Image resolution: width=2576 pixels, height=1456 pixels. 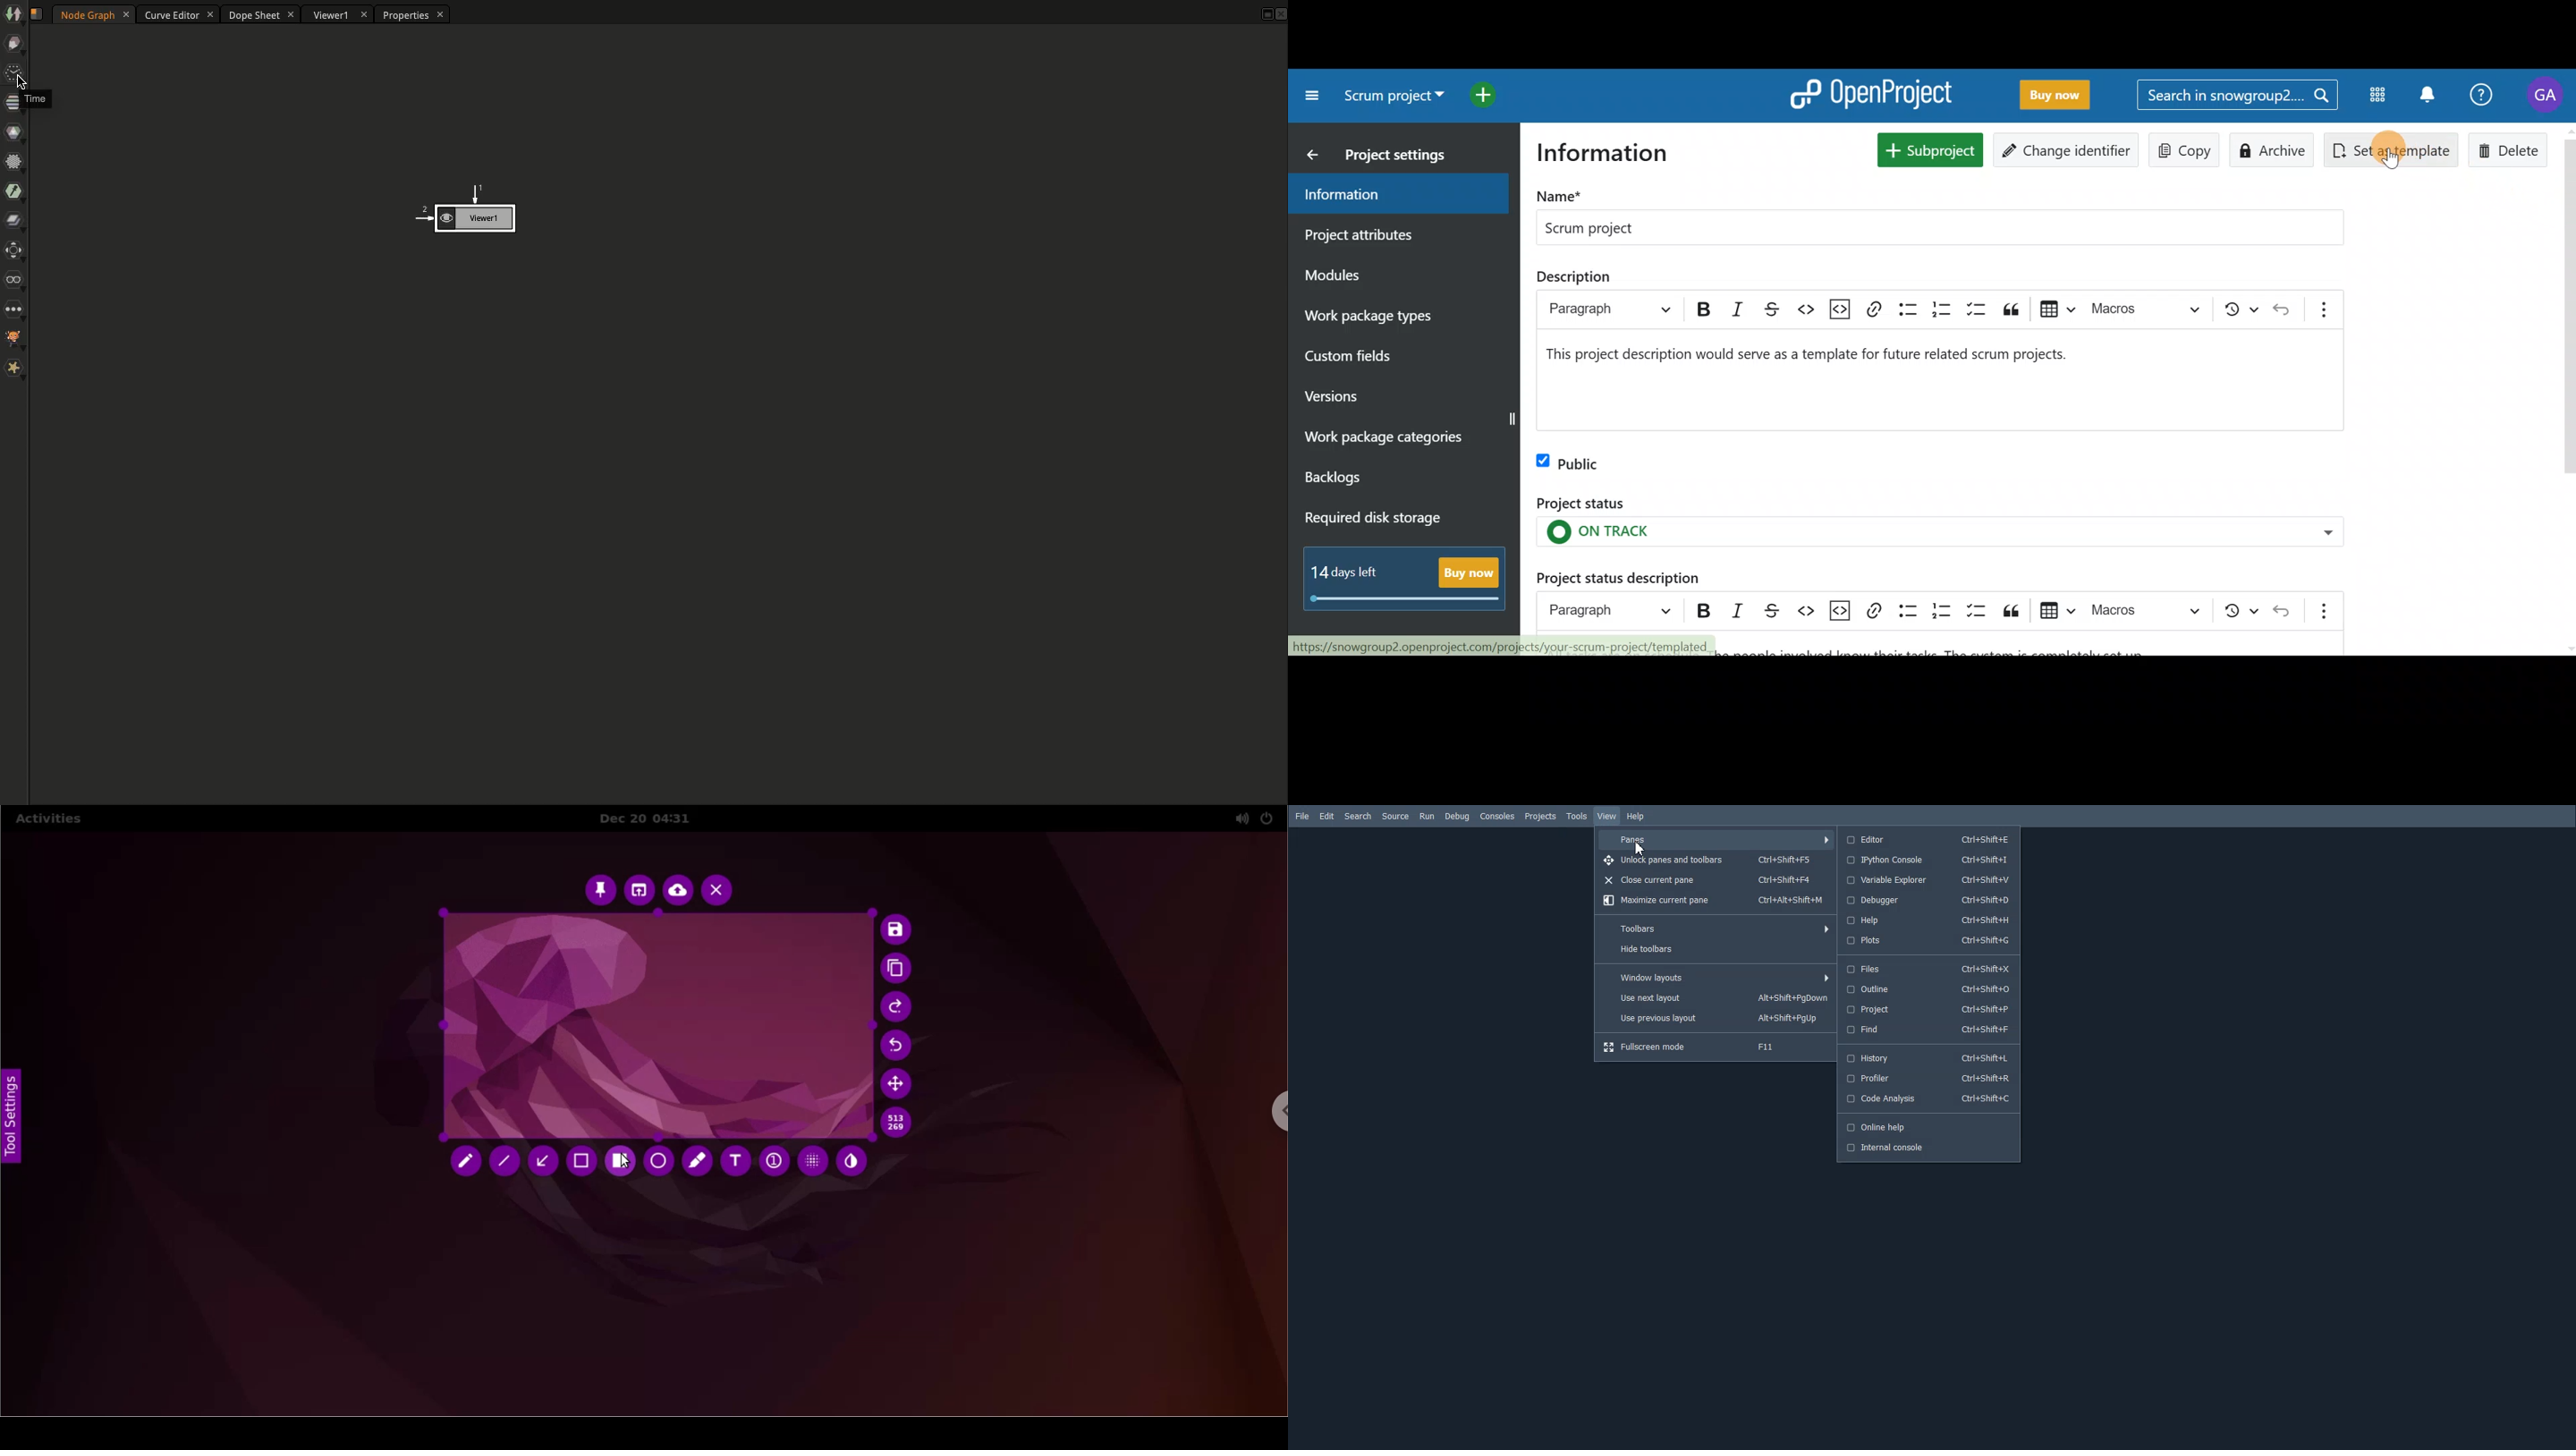 I want to click on Debugger, so click(x=1929, y=900).